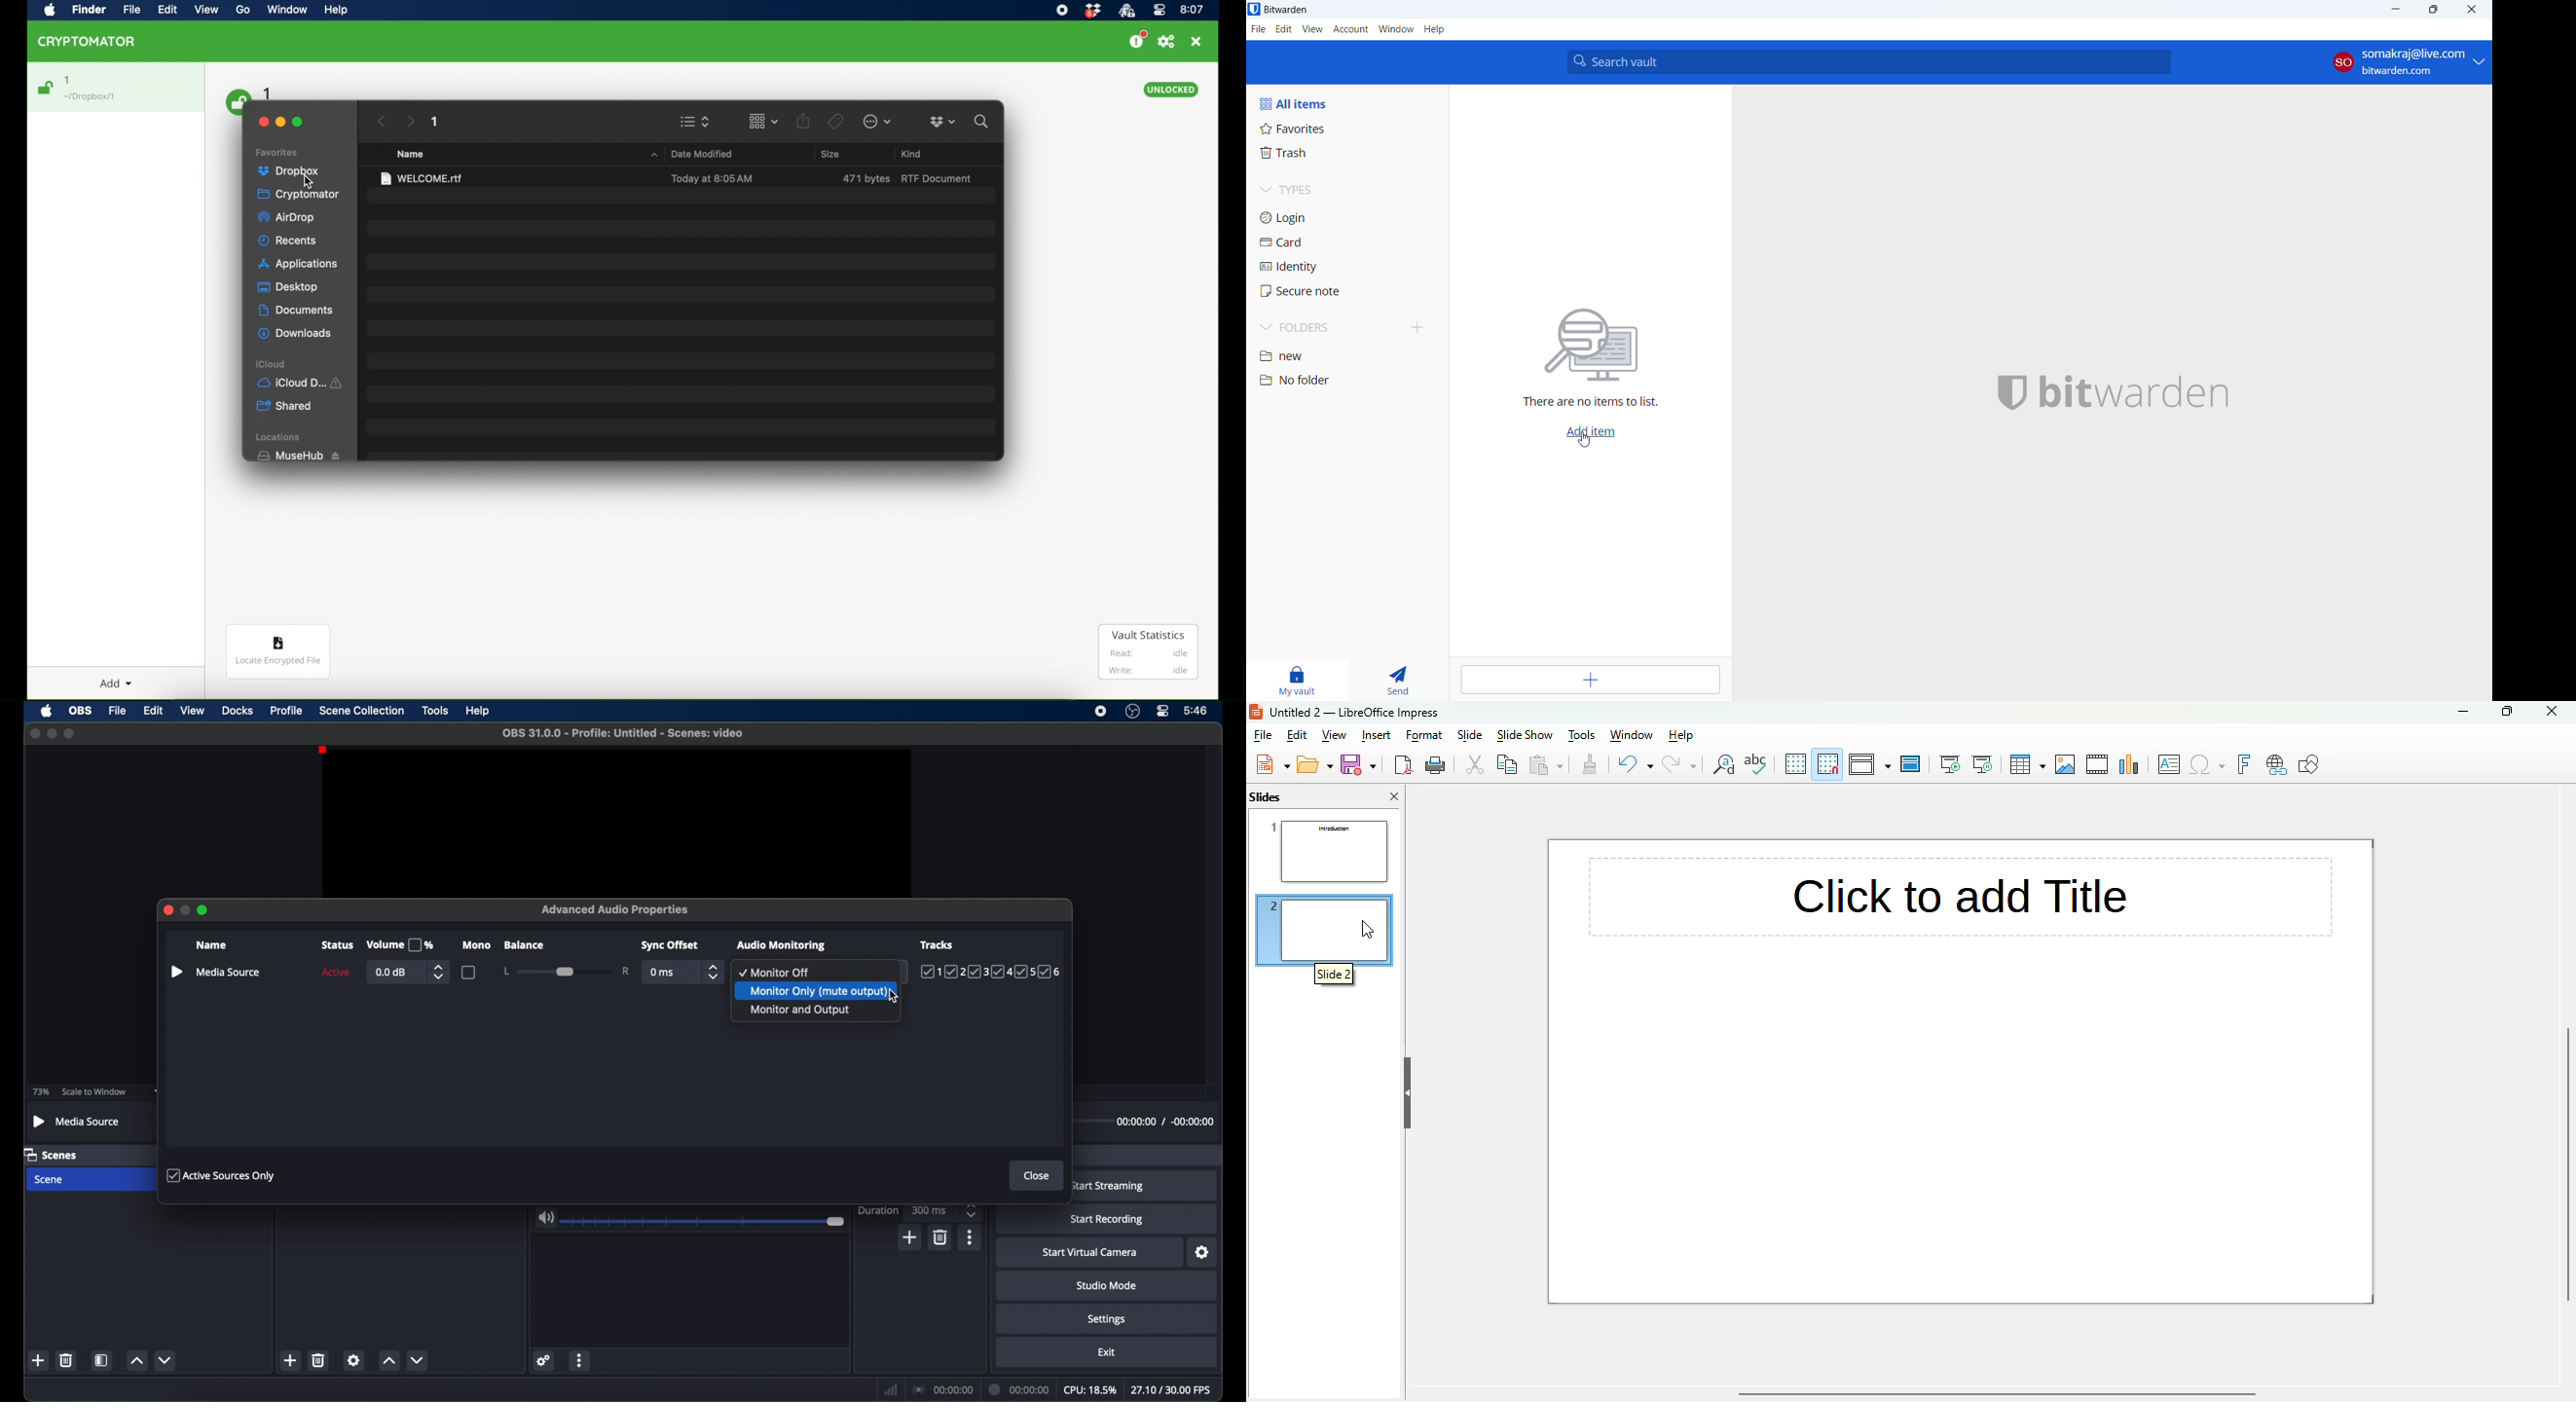  What do you see at coordinates (51, 733) in the screenshot?
I see `minimize` at bounding box center [51, 733].